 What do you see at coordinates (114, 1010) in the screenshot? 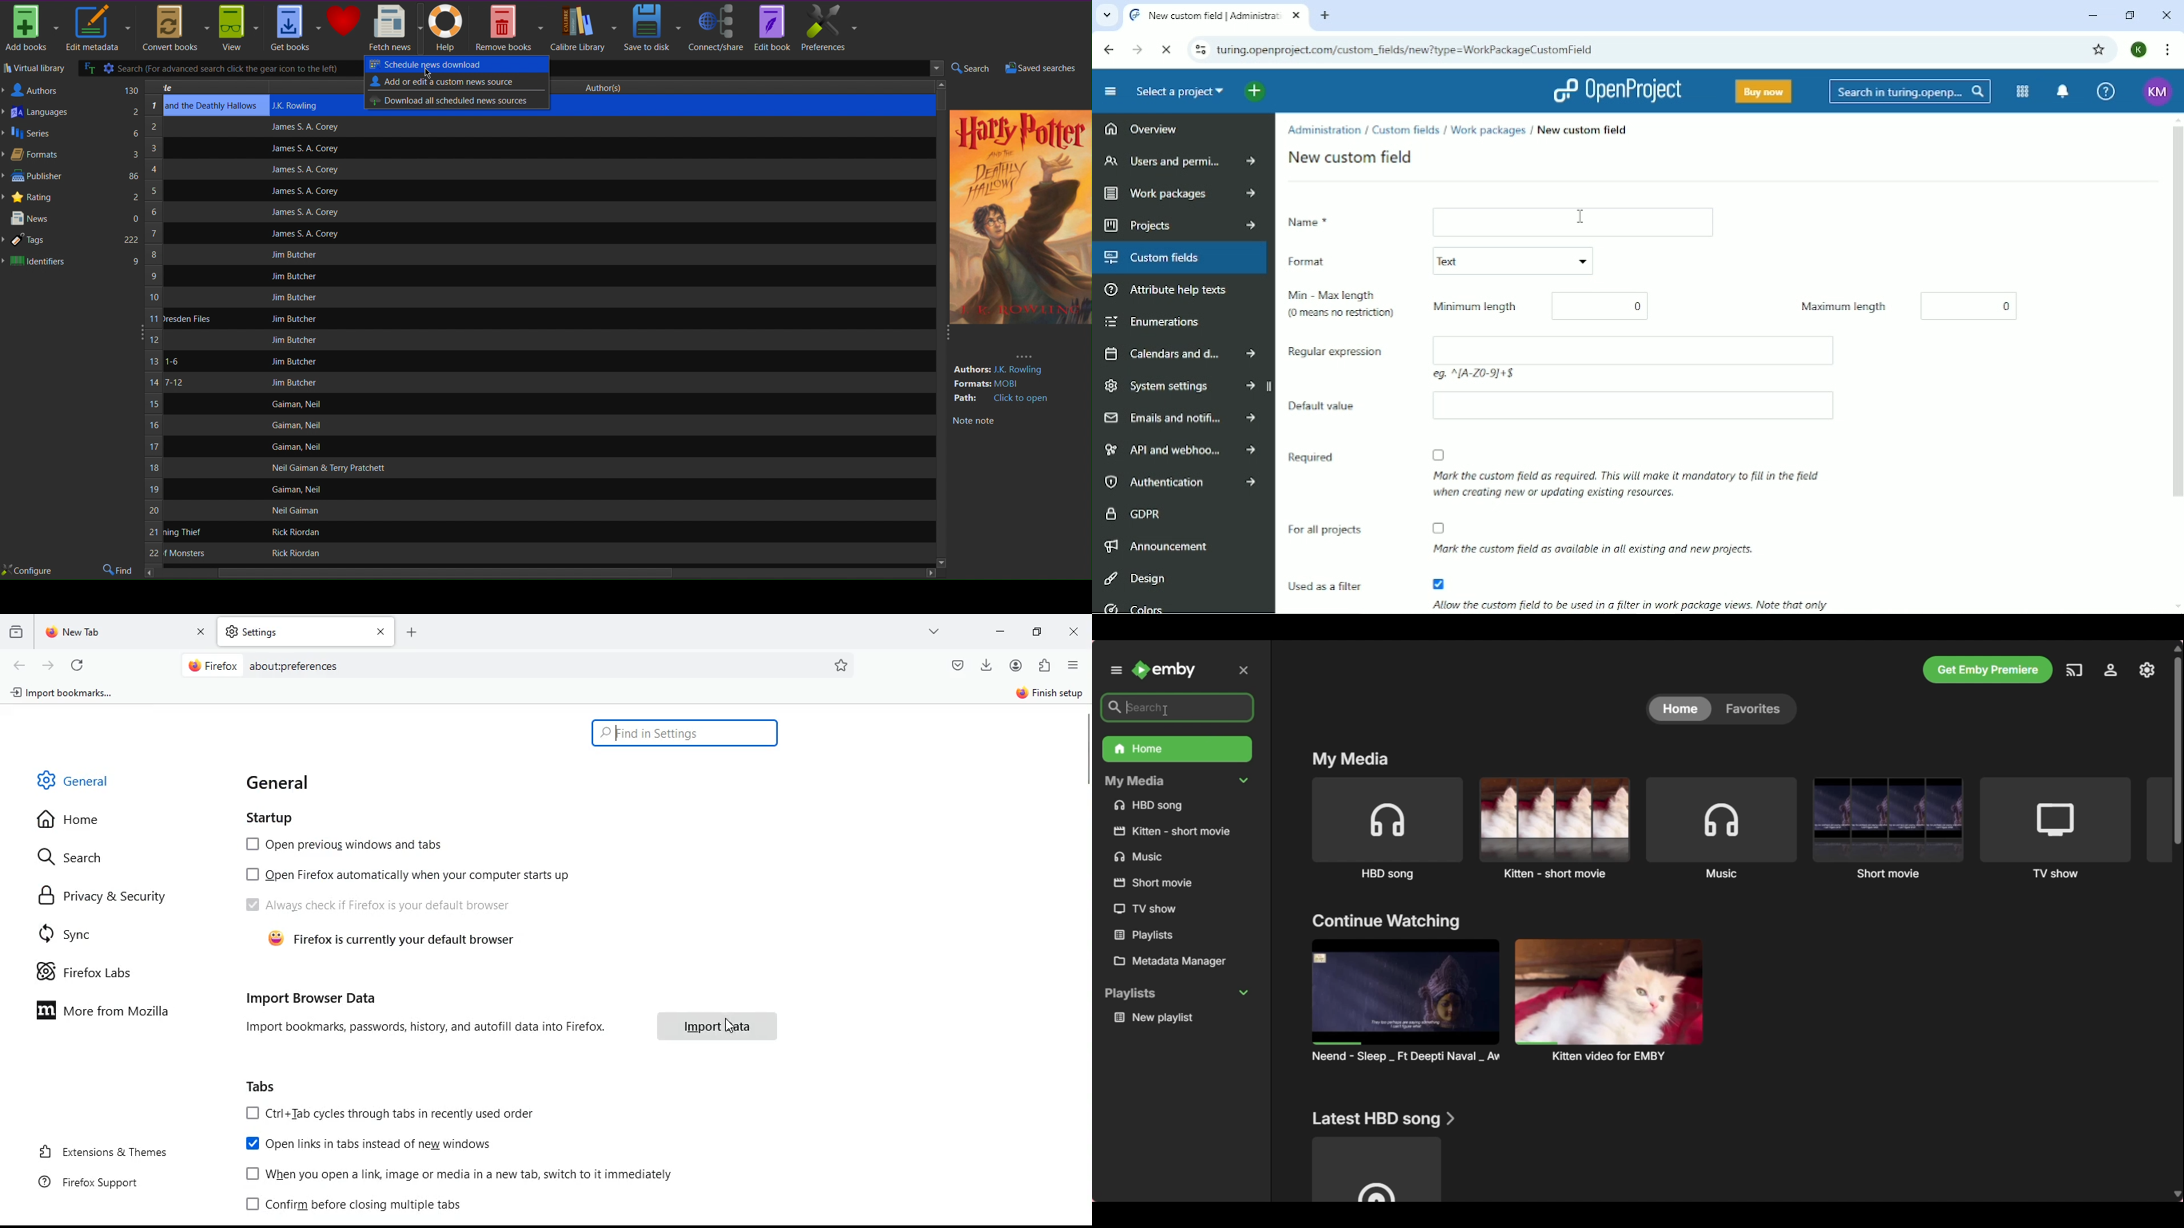
I see `more from mozilla` at bounding box center [114, 1010].